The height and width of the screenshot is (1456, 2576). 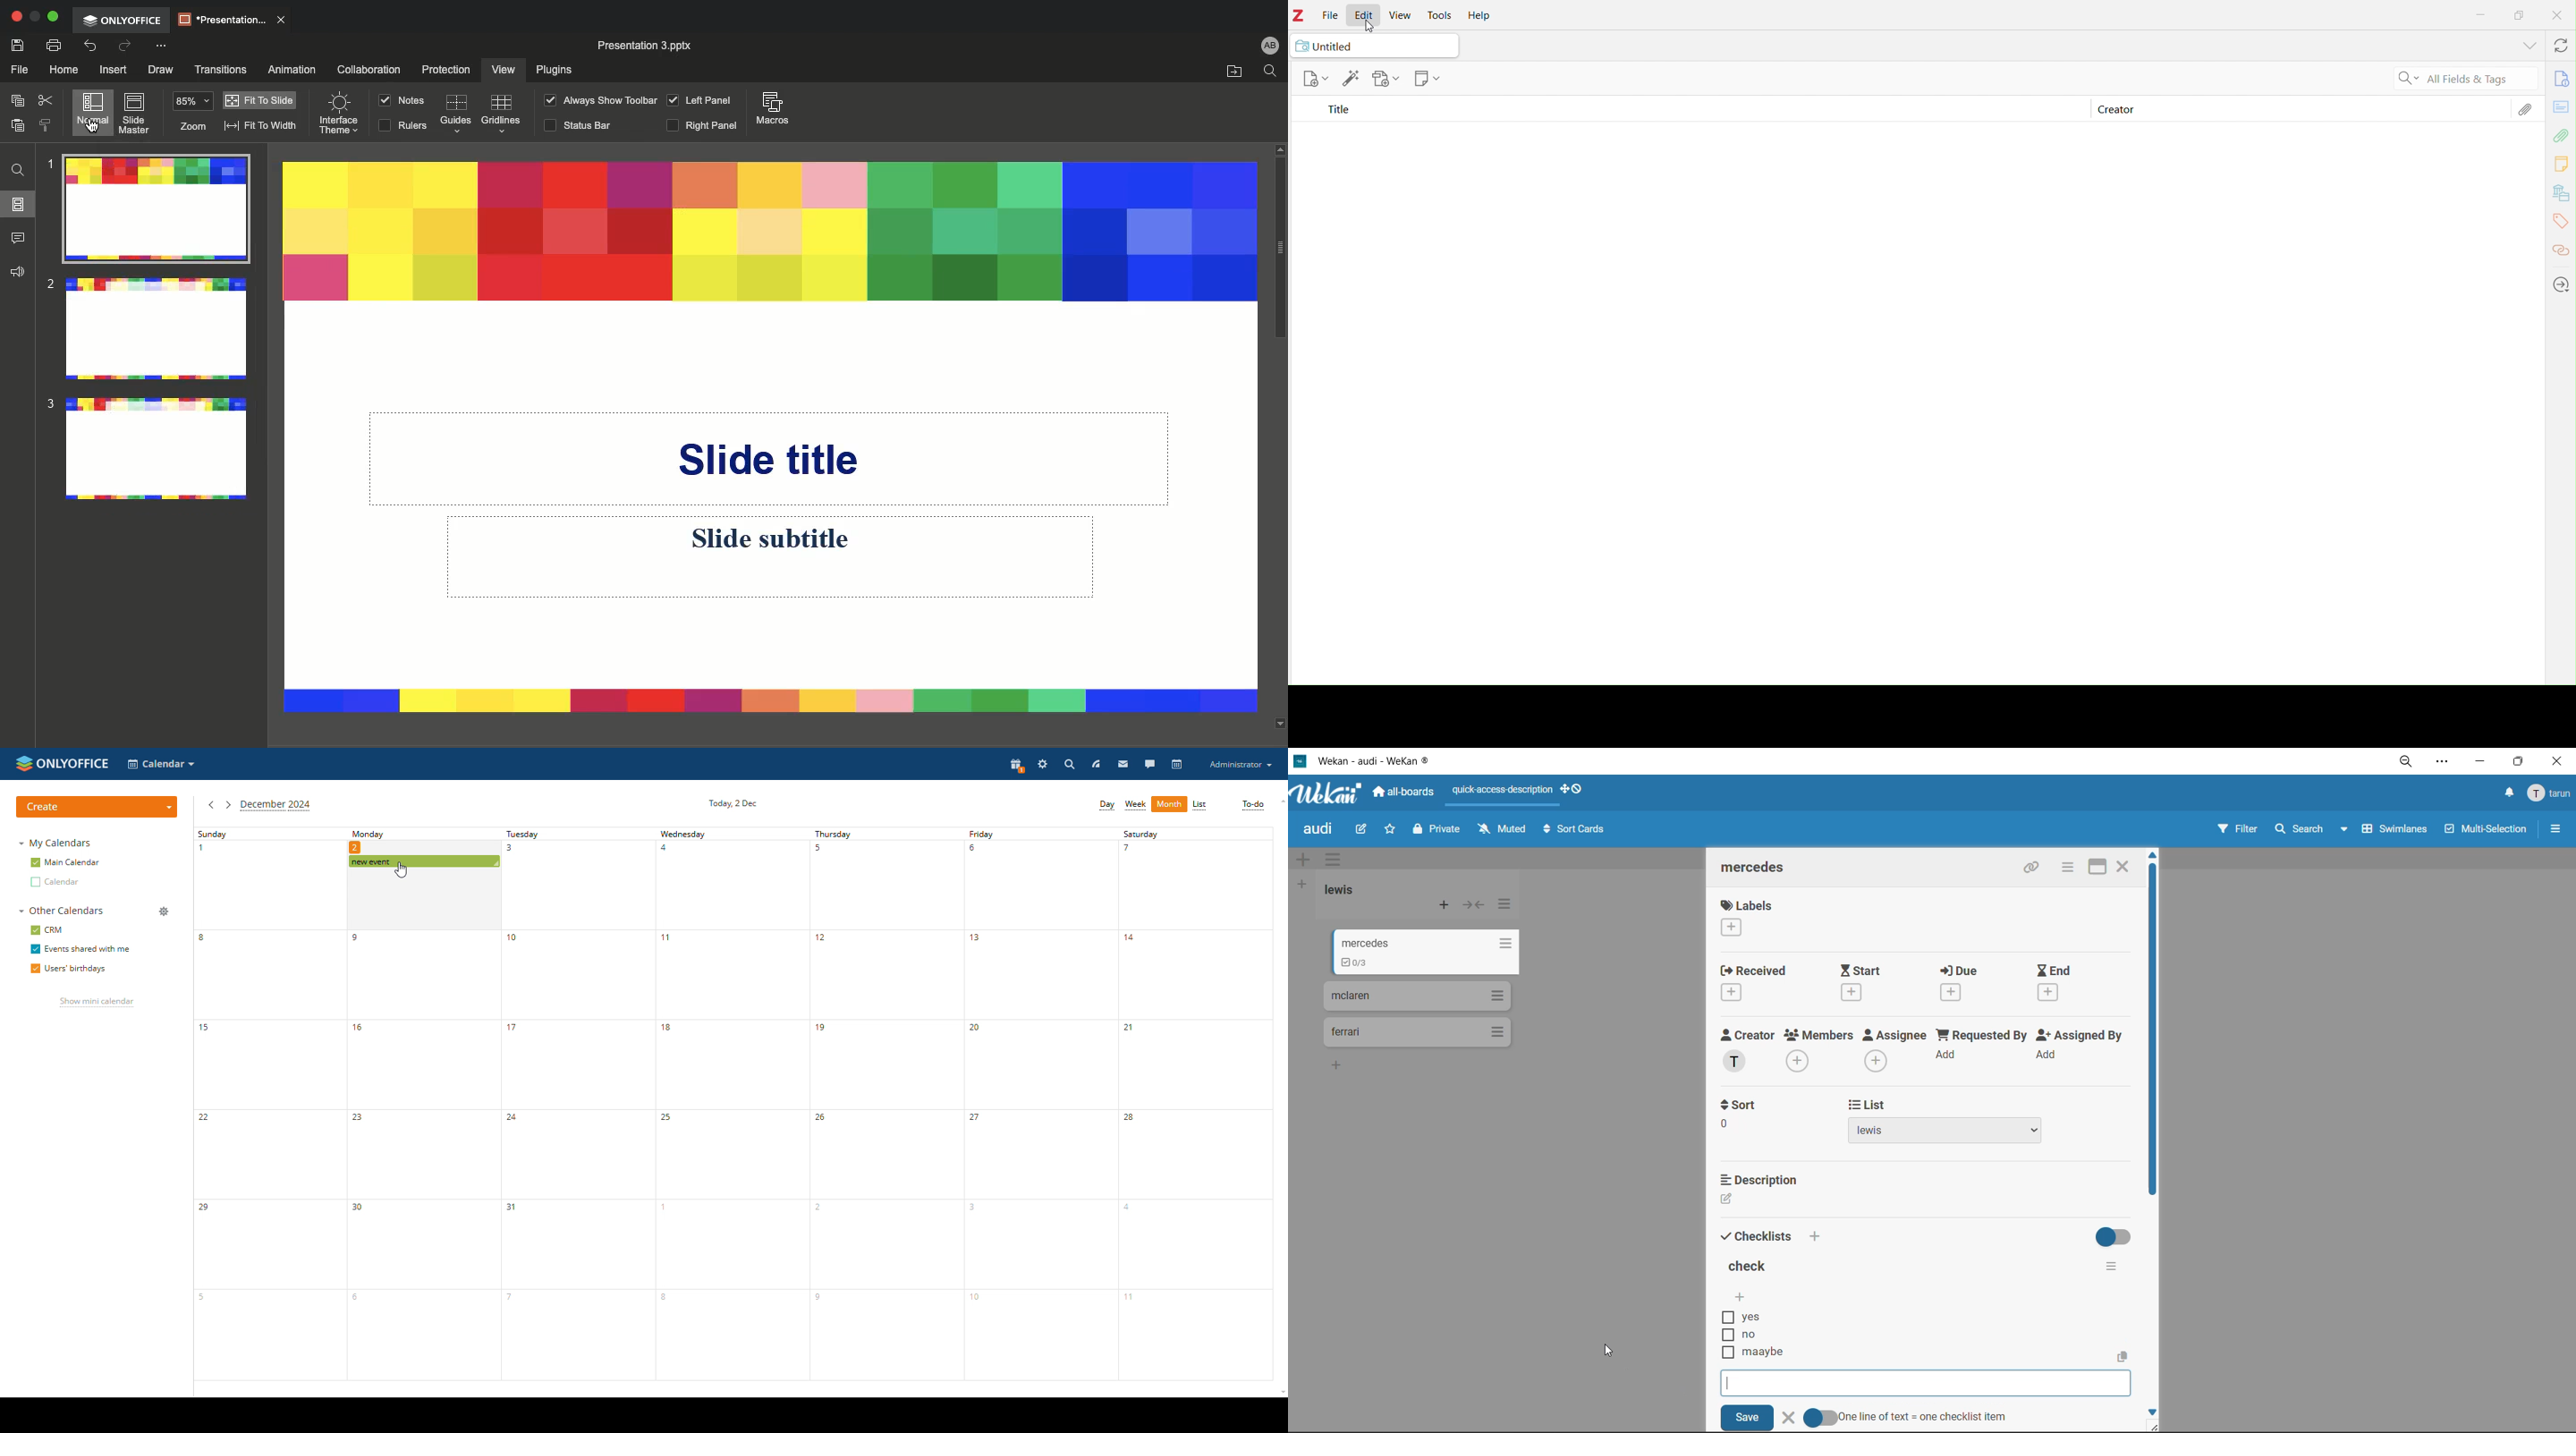 I want to click on Search, so click(x=2404, y=80).